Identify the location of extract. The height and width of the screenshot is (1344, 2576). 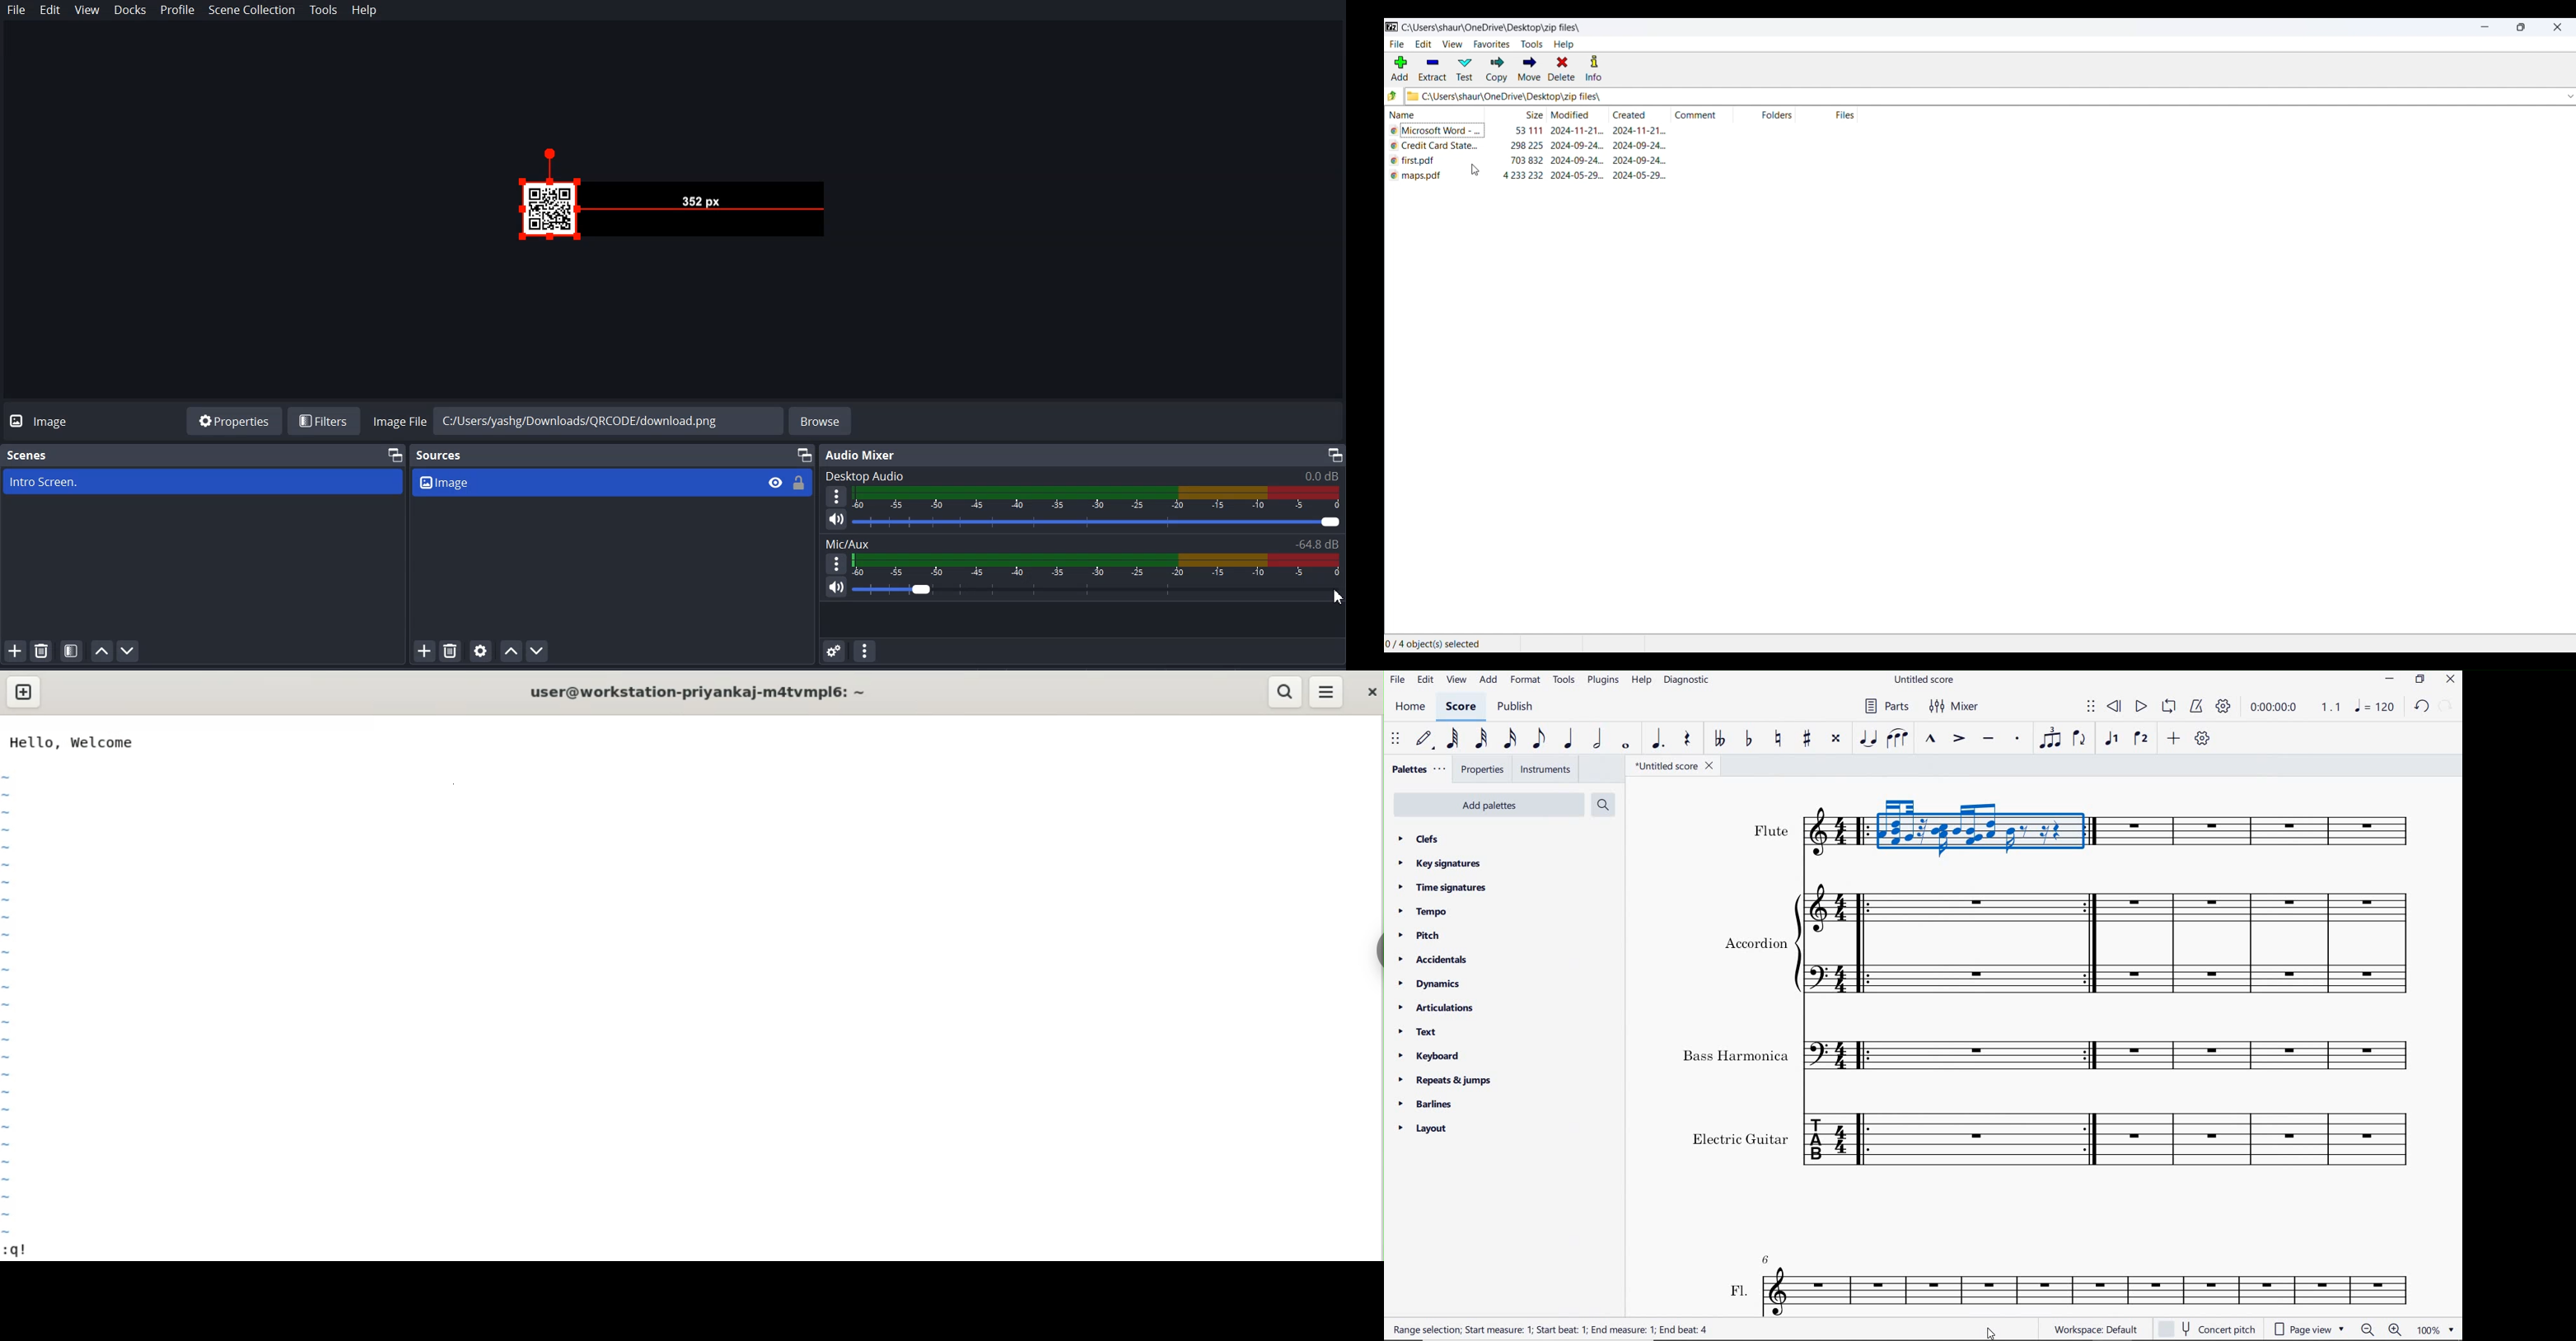
(1431, 71).